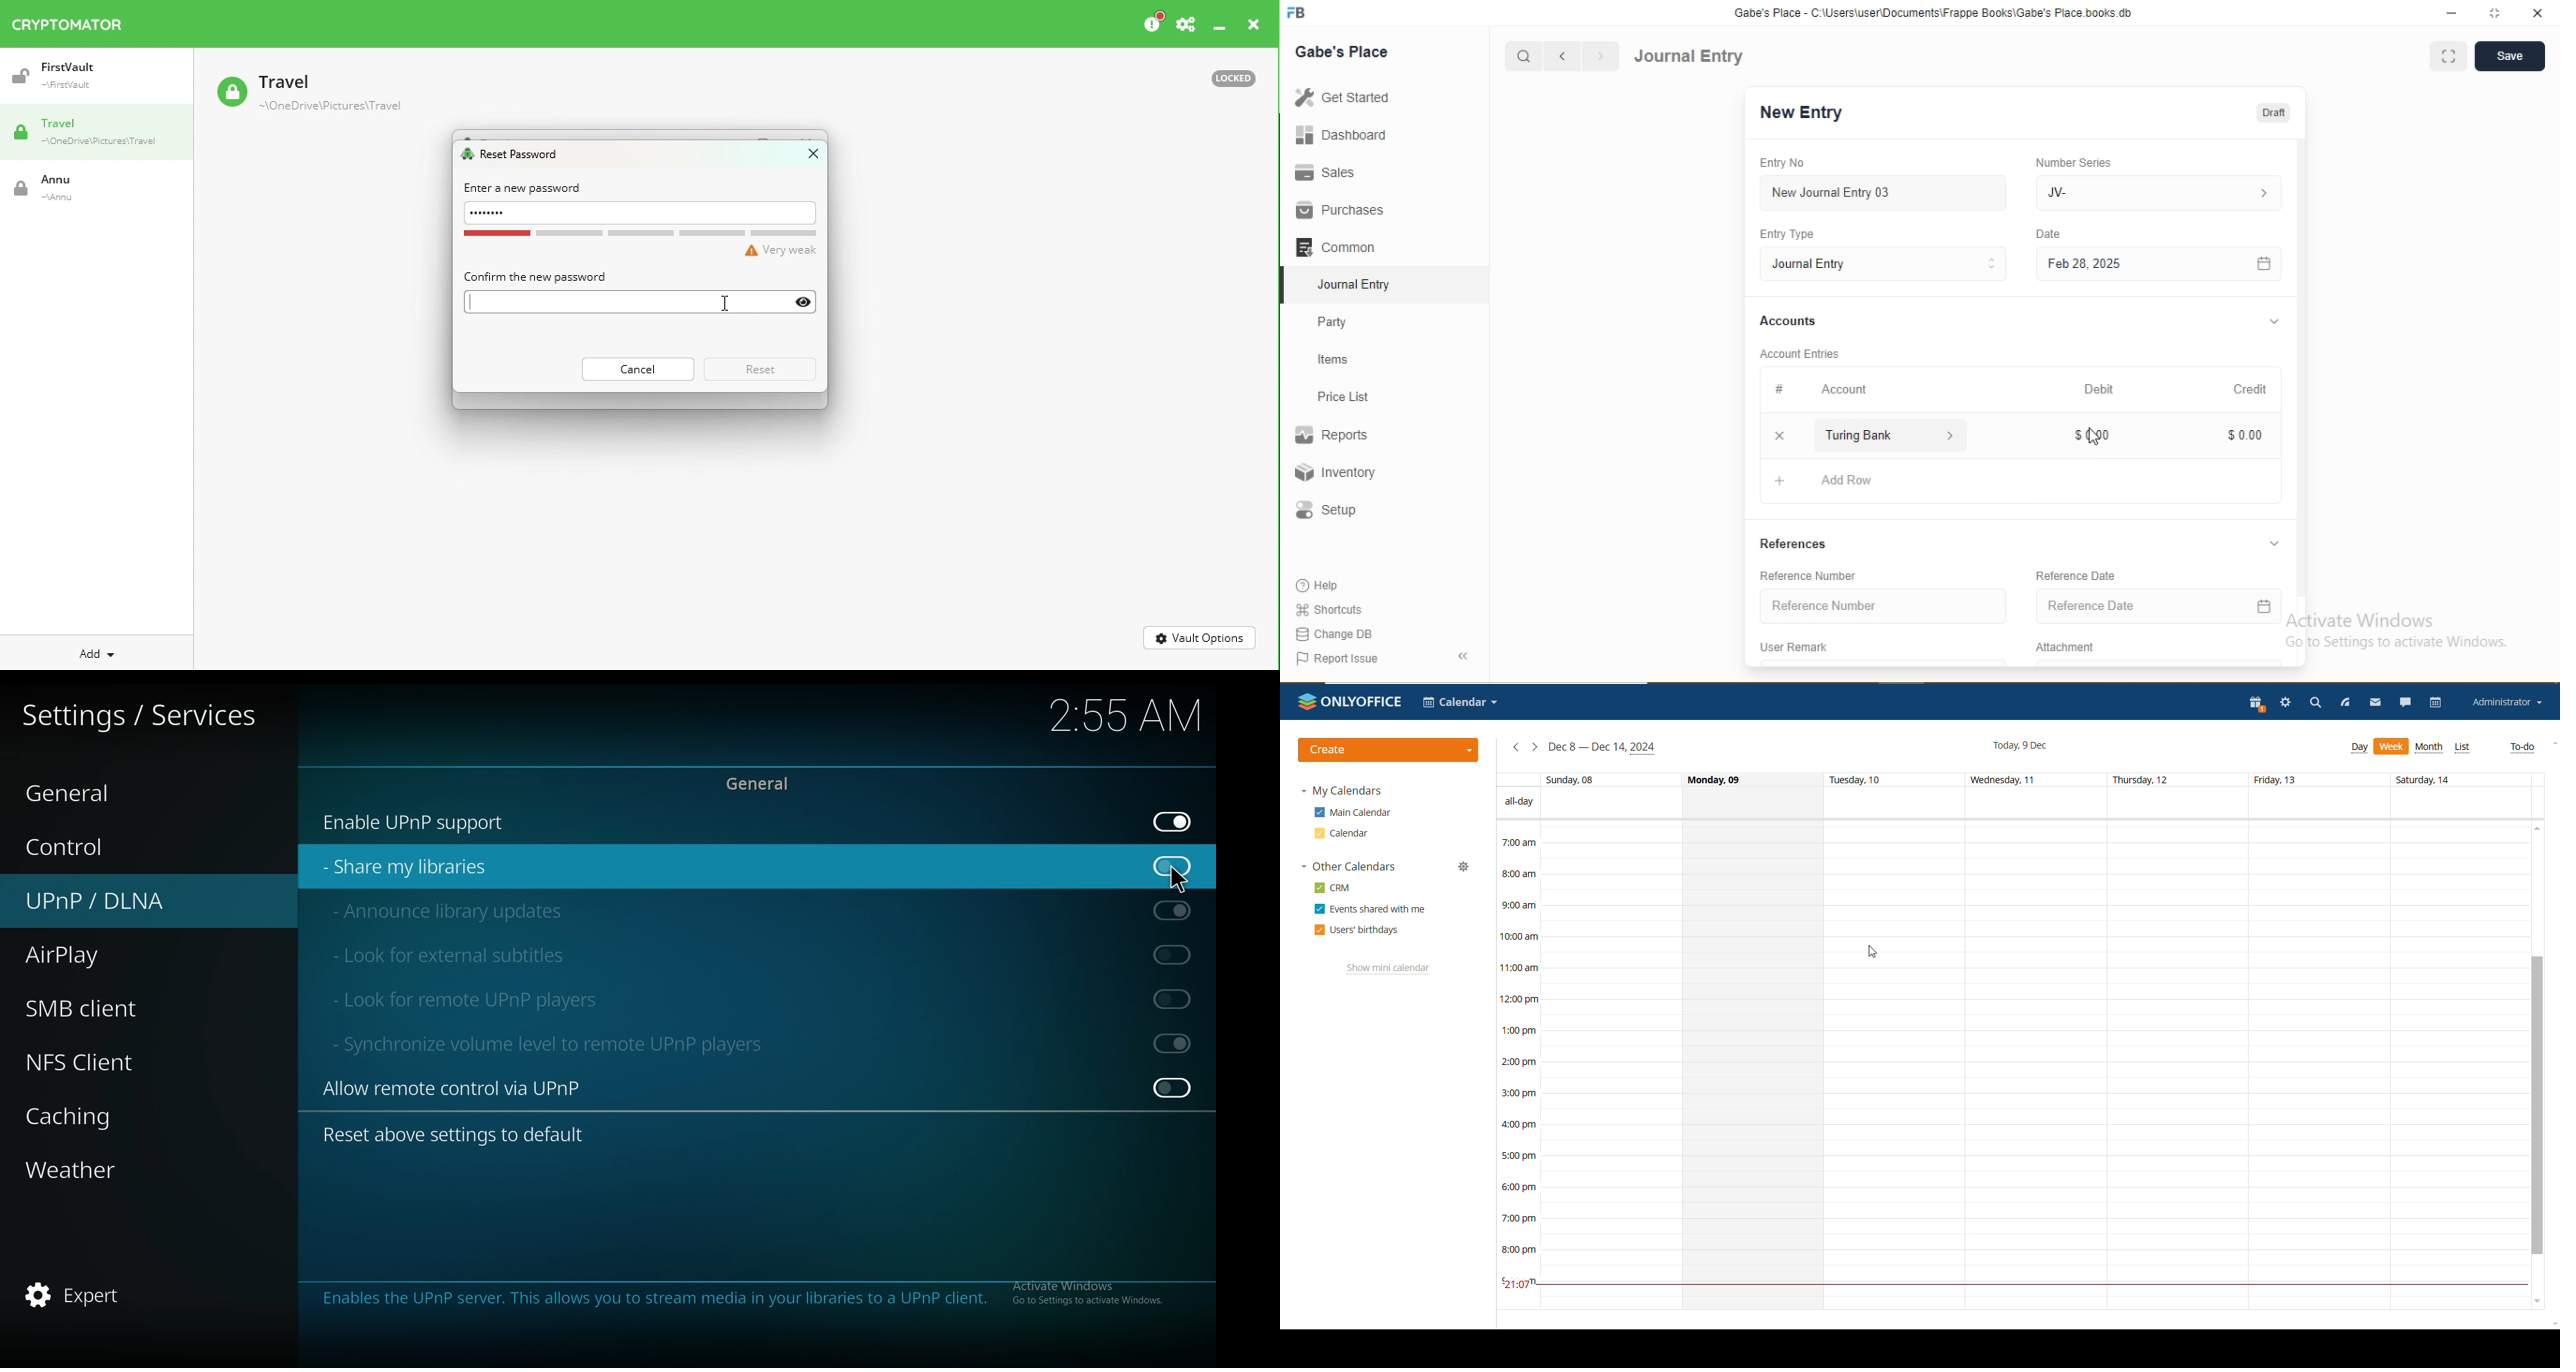 This screenshot has height=1372, width=2576. What do you see at coordinates (84, 1115) in the screenshot?
I see `caching` at bounding box center [84, 1115].